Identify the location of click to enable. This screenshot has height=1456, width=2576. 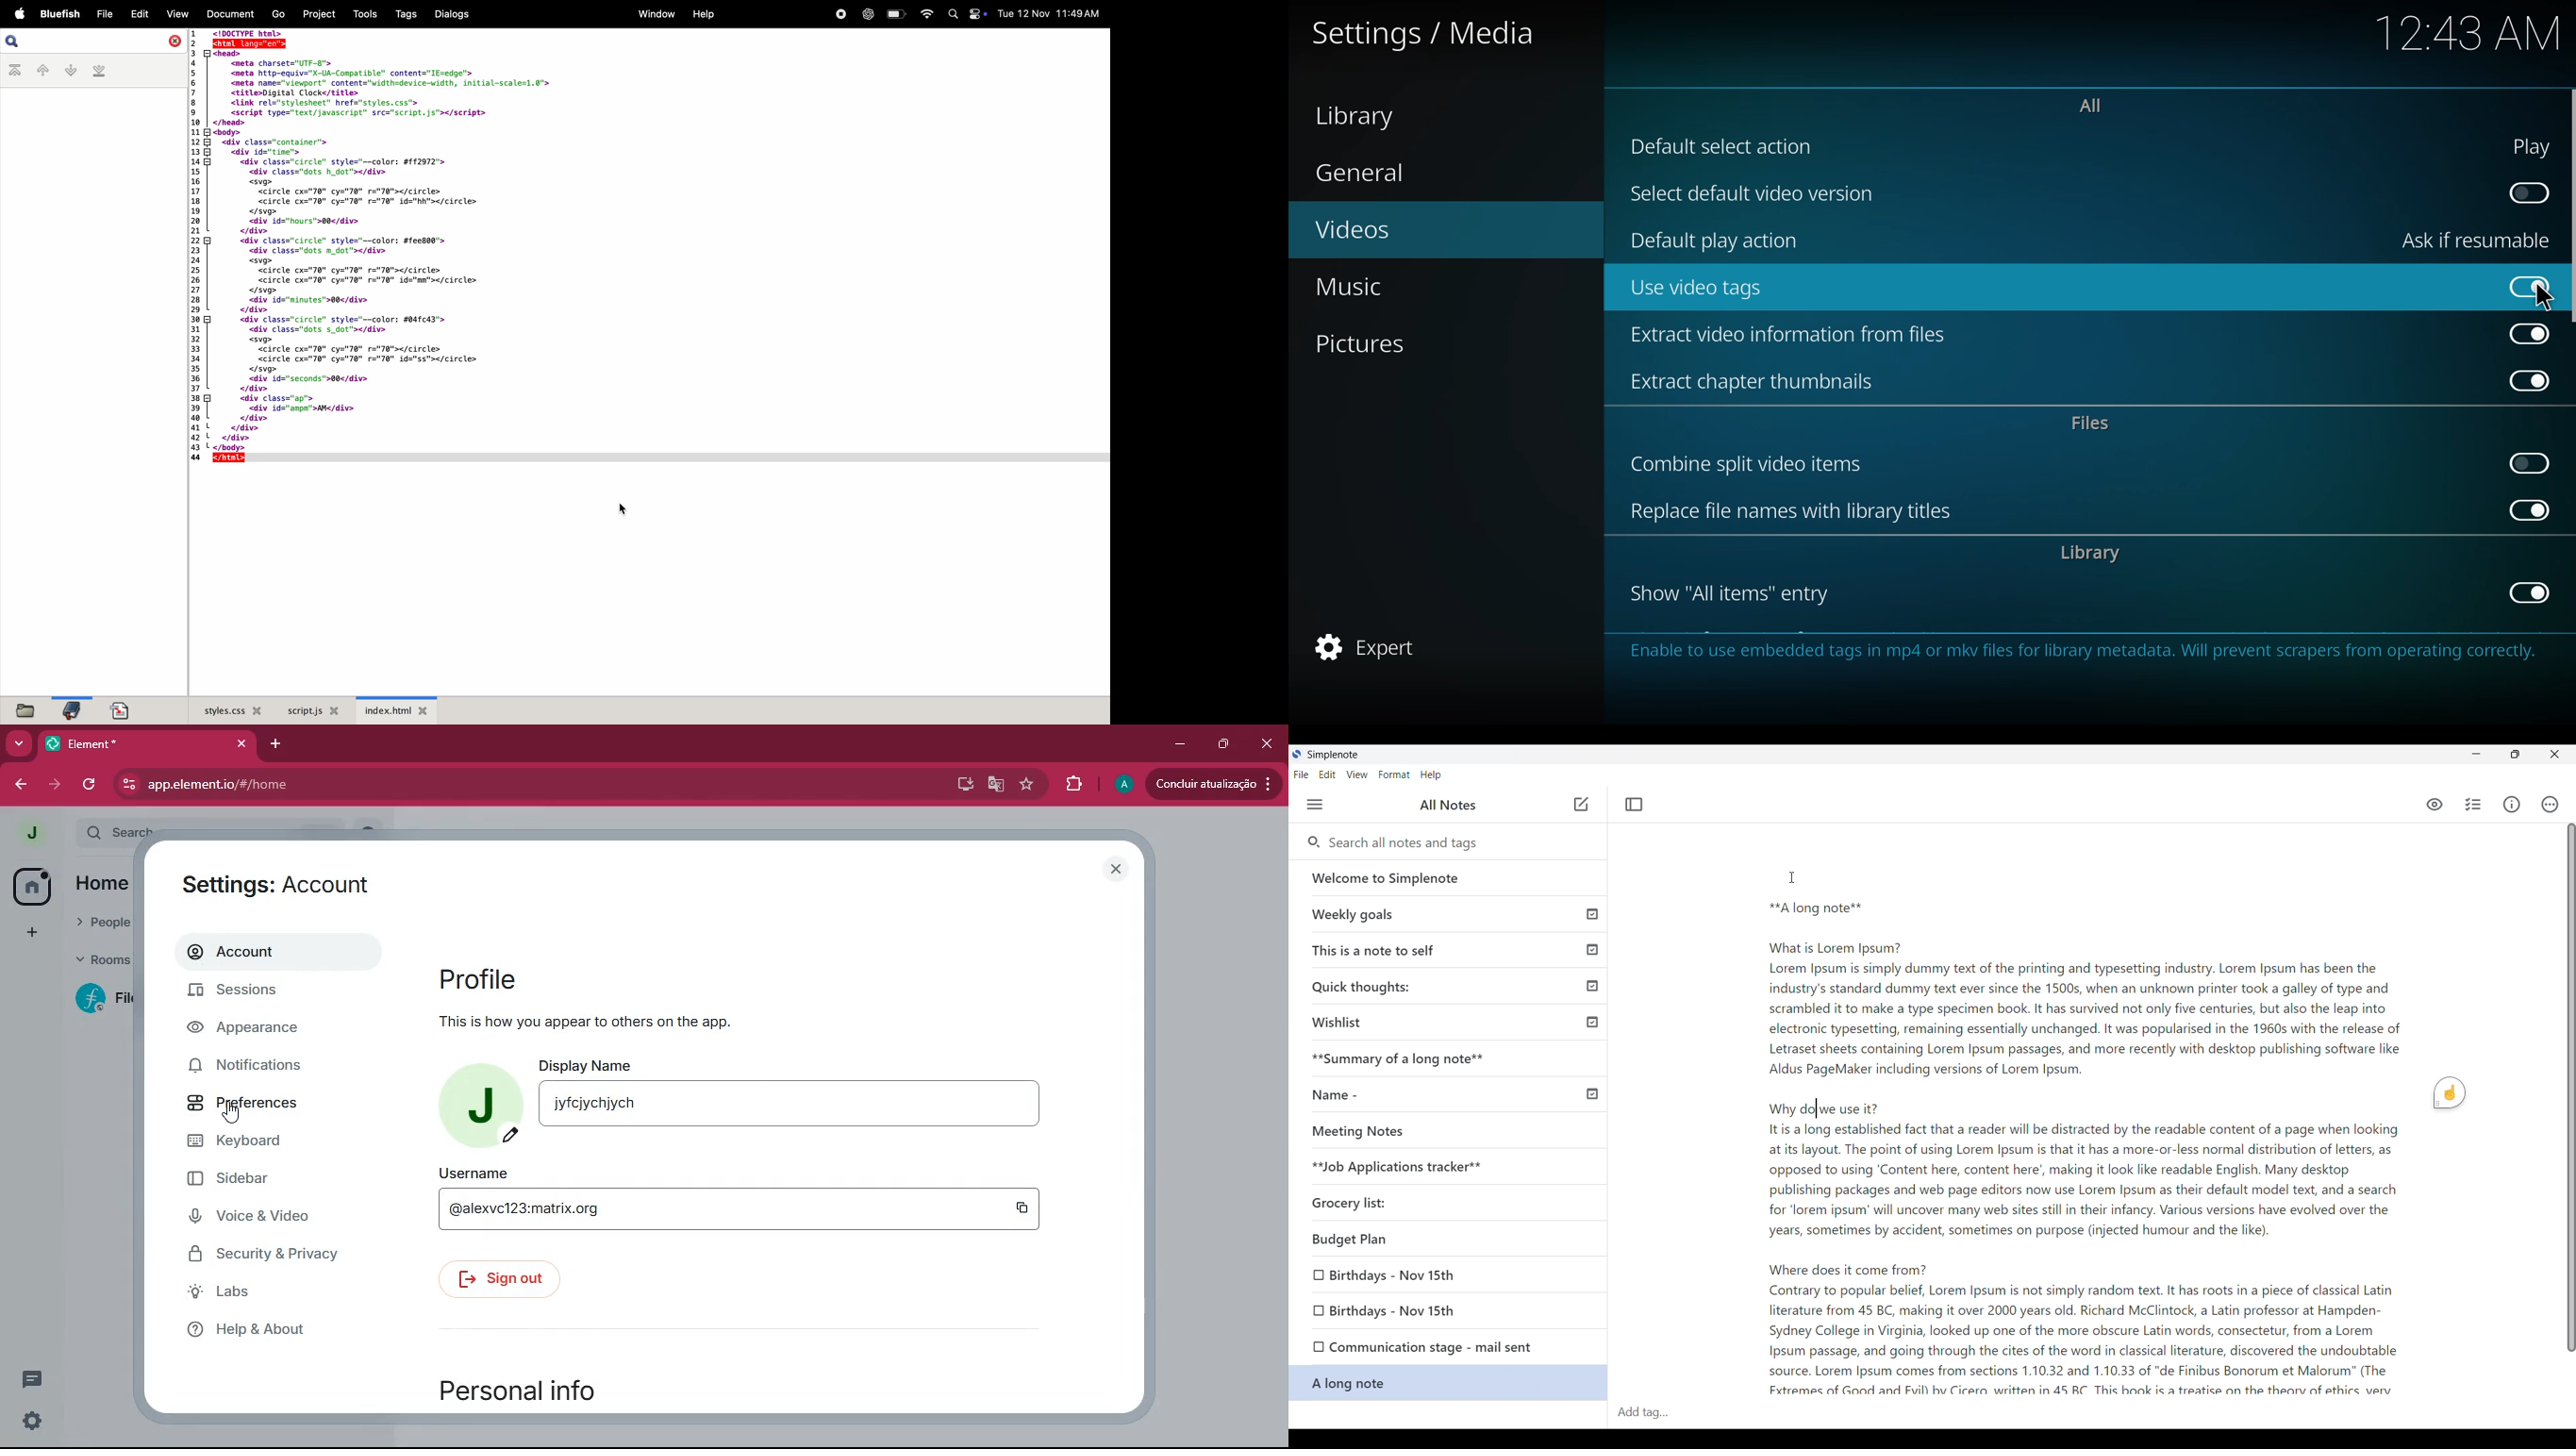
(2527, 192).